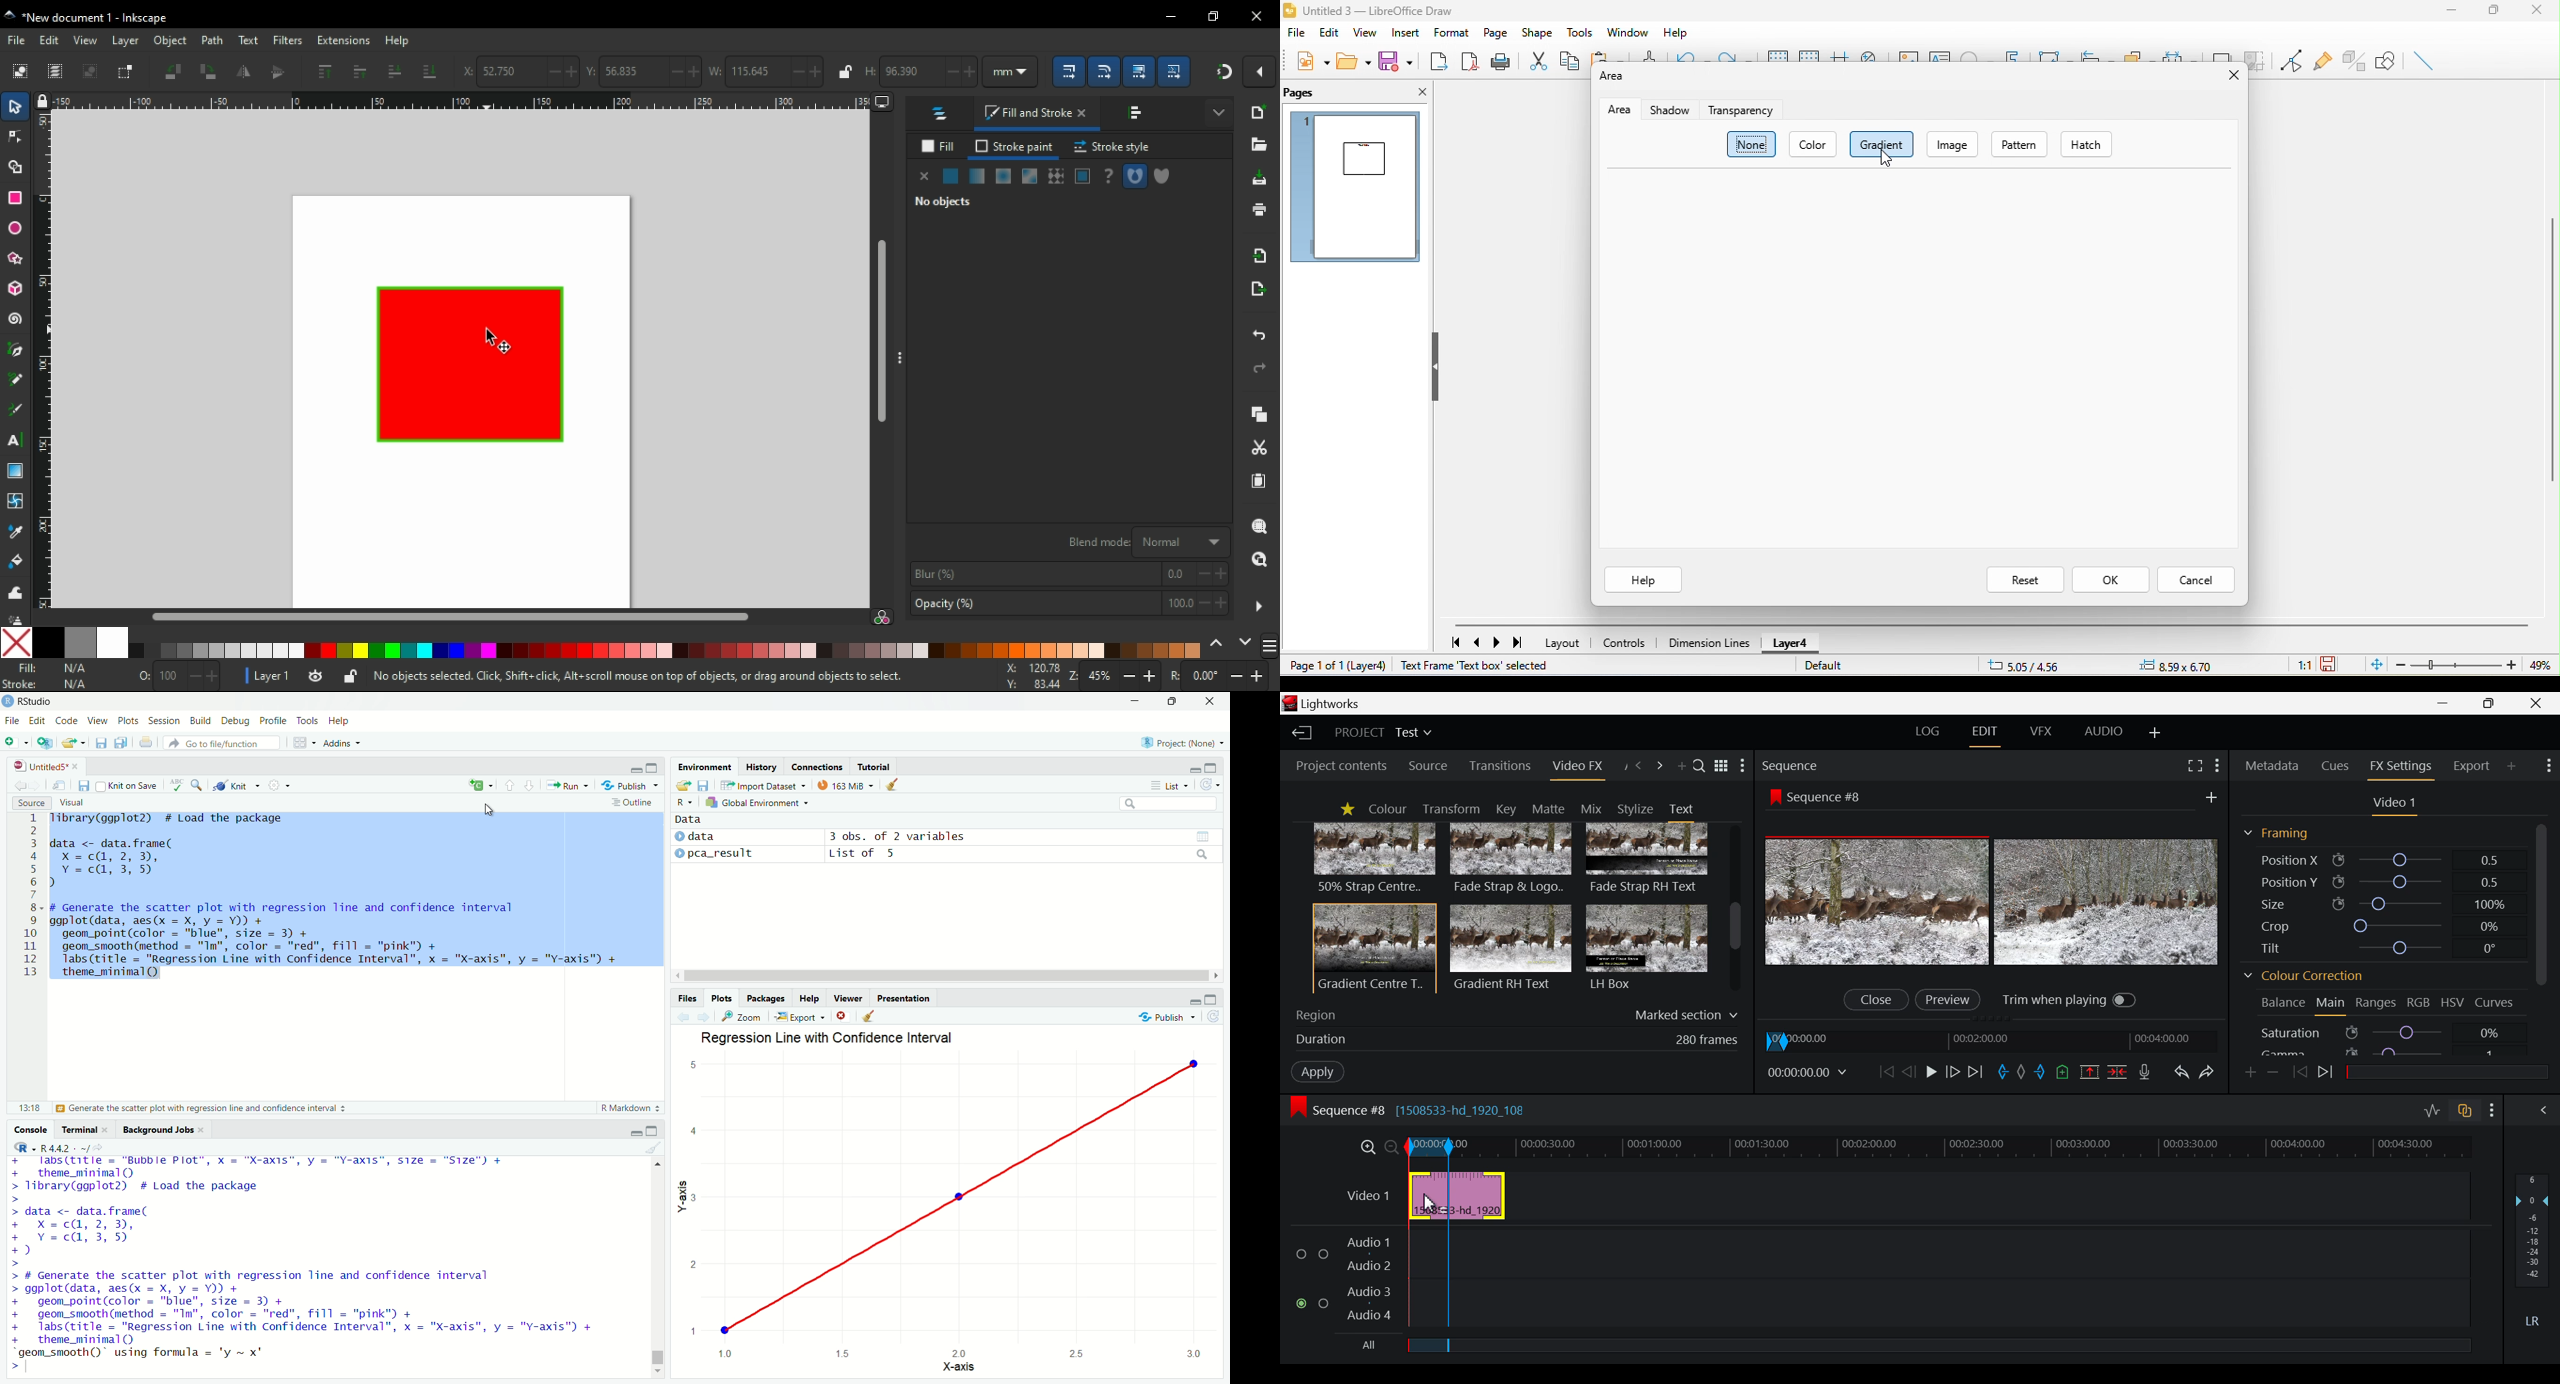 The width and height of the screenshot is (2576, 1400). What do you see at coordinates (828, 1037) in the screenshot?
I see `Regression Line with Confidence Interval` at bounding box center [828, 1037].